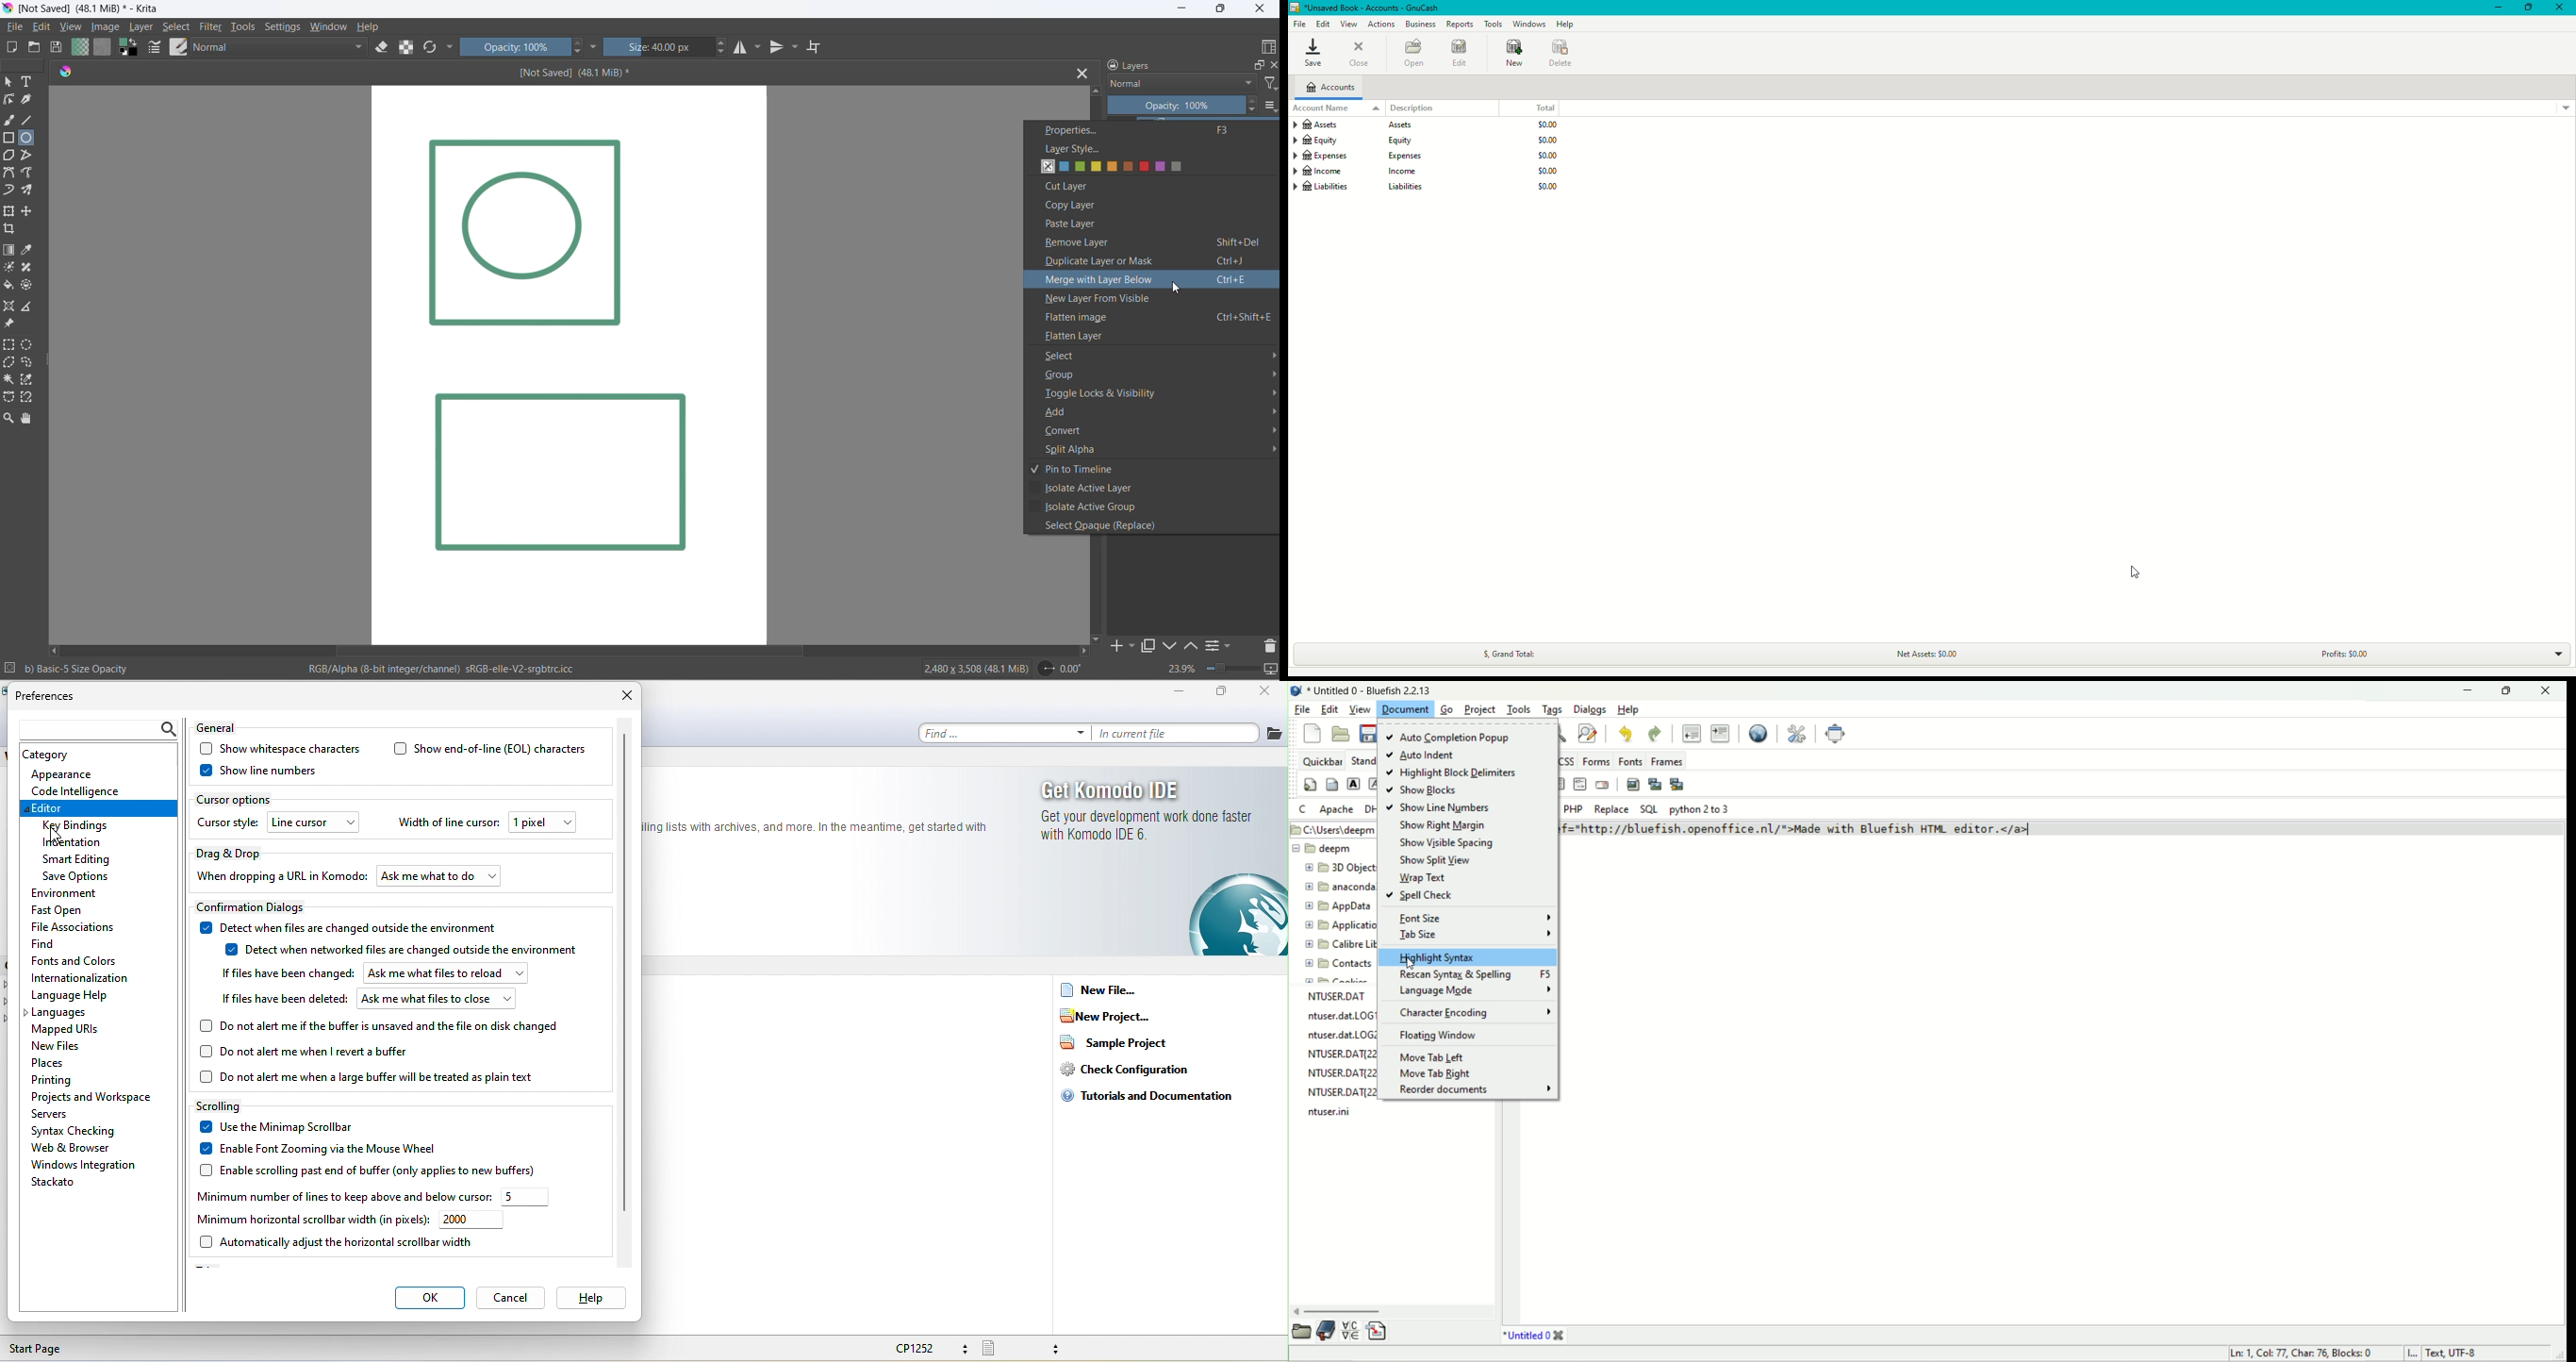 This screenshot has width=2576, height=1372. Describe the element at coordinates (1864, 830) in the screenshot. I see `code` at that location.